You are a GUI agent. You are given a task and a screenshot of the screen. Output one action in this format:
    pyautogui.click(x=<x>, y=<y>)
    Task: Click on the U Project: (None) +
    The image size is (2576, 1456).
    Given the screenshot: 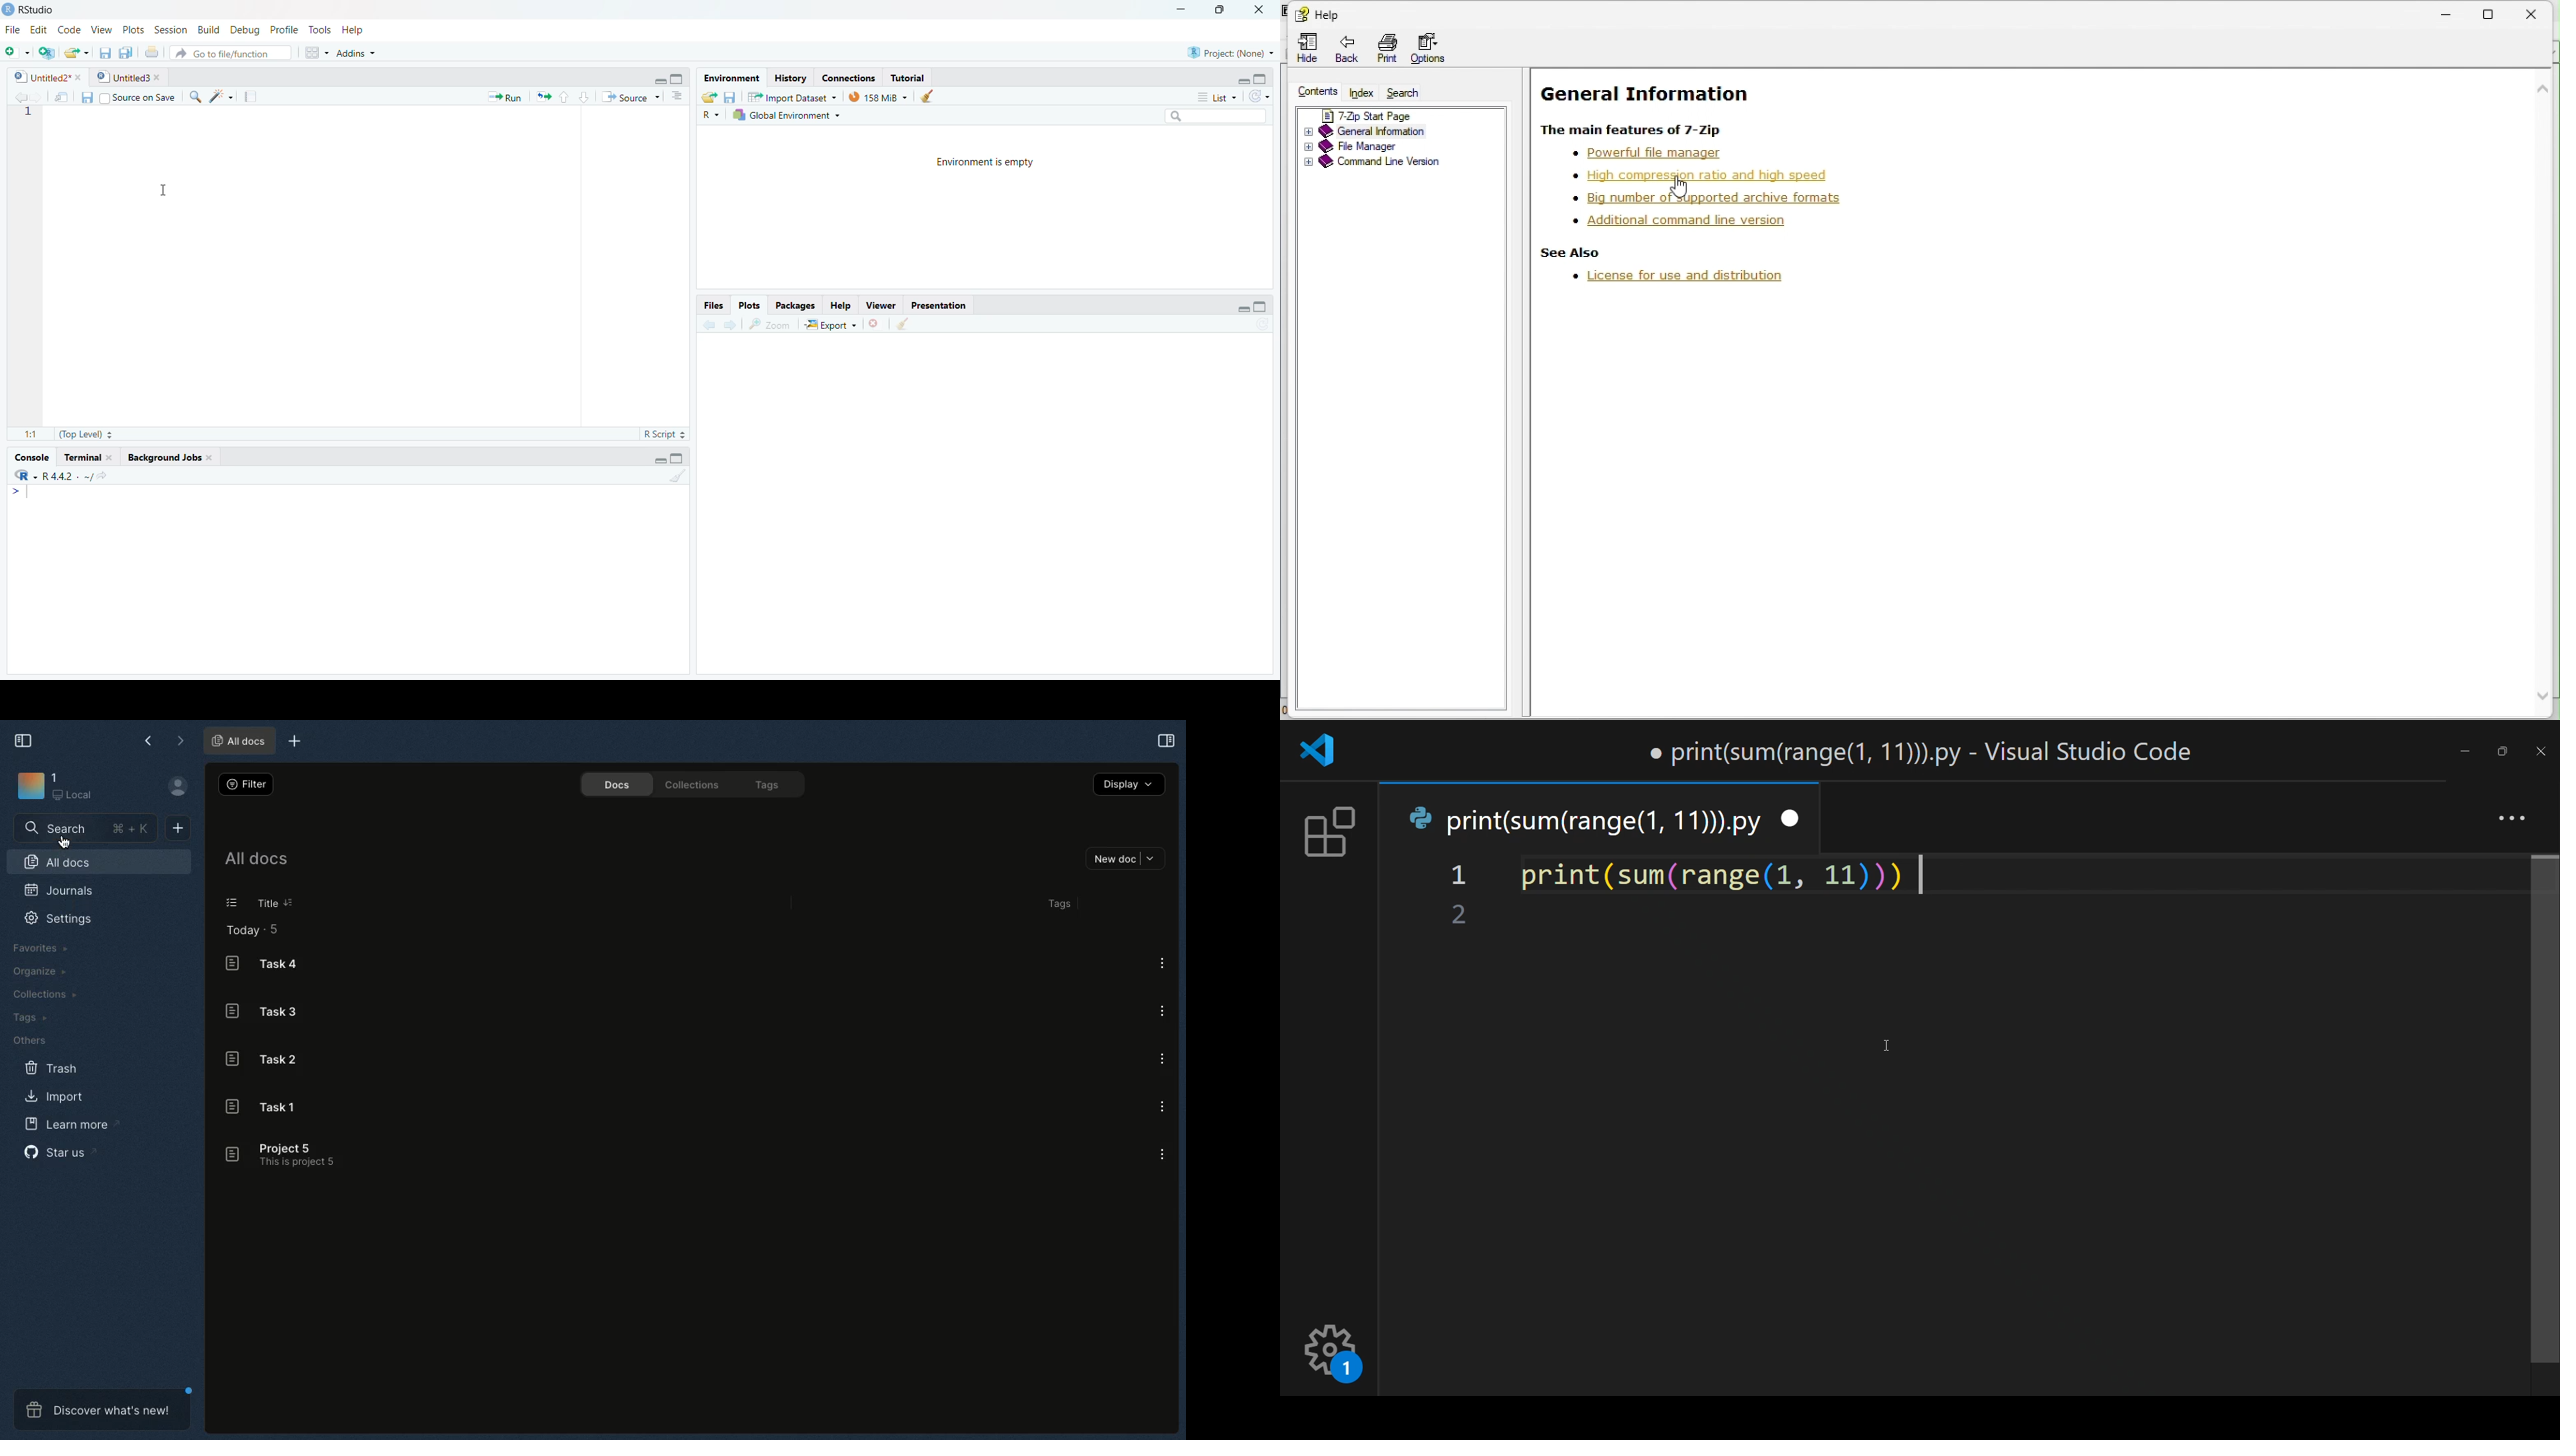 What is the action you would take?
    pyautogui.click(x=1223, y=53)
    